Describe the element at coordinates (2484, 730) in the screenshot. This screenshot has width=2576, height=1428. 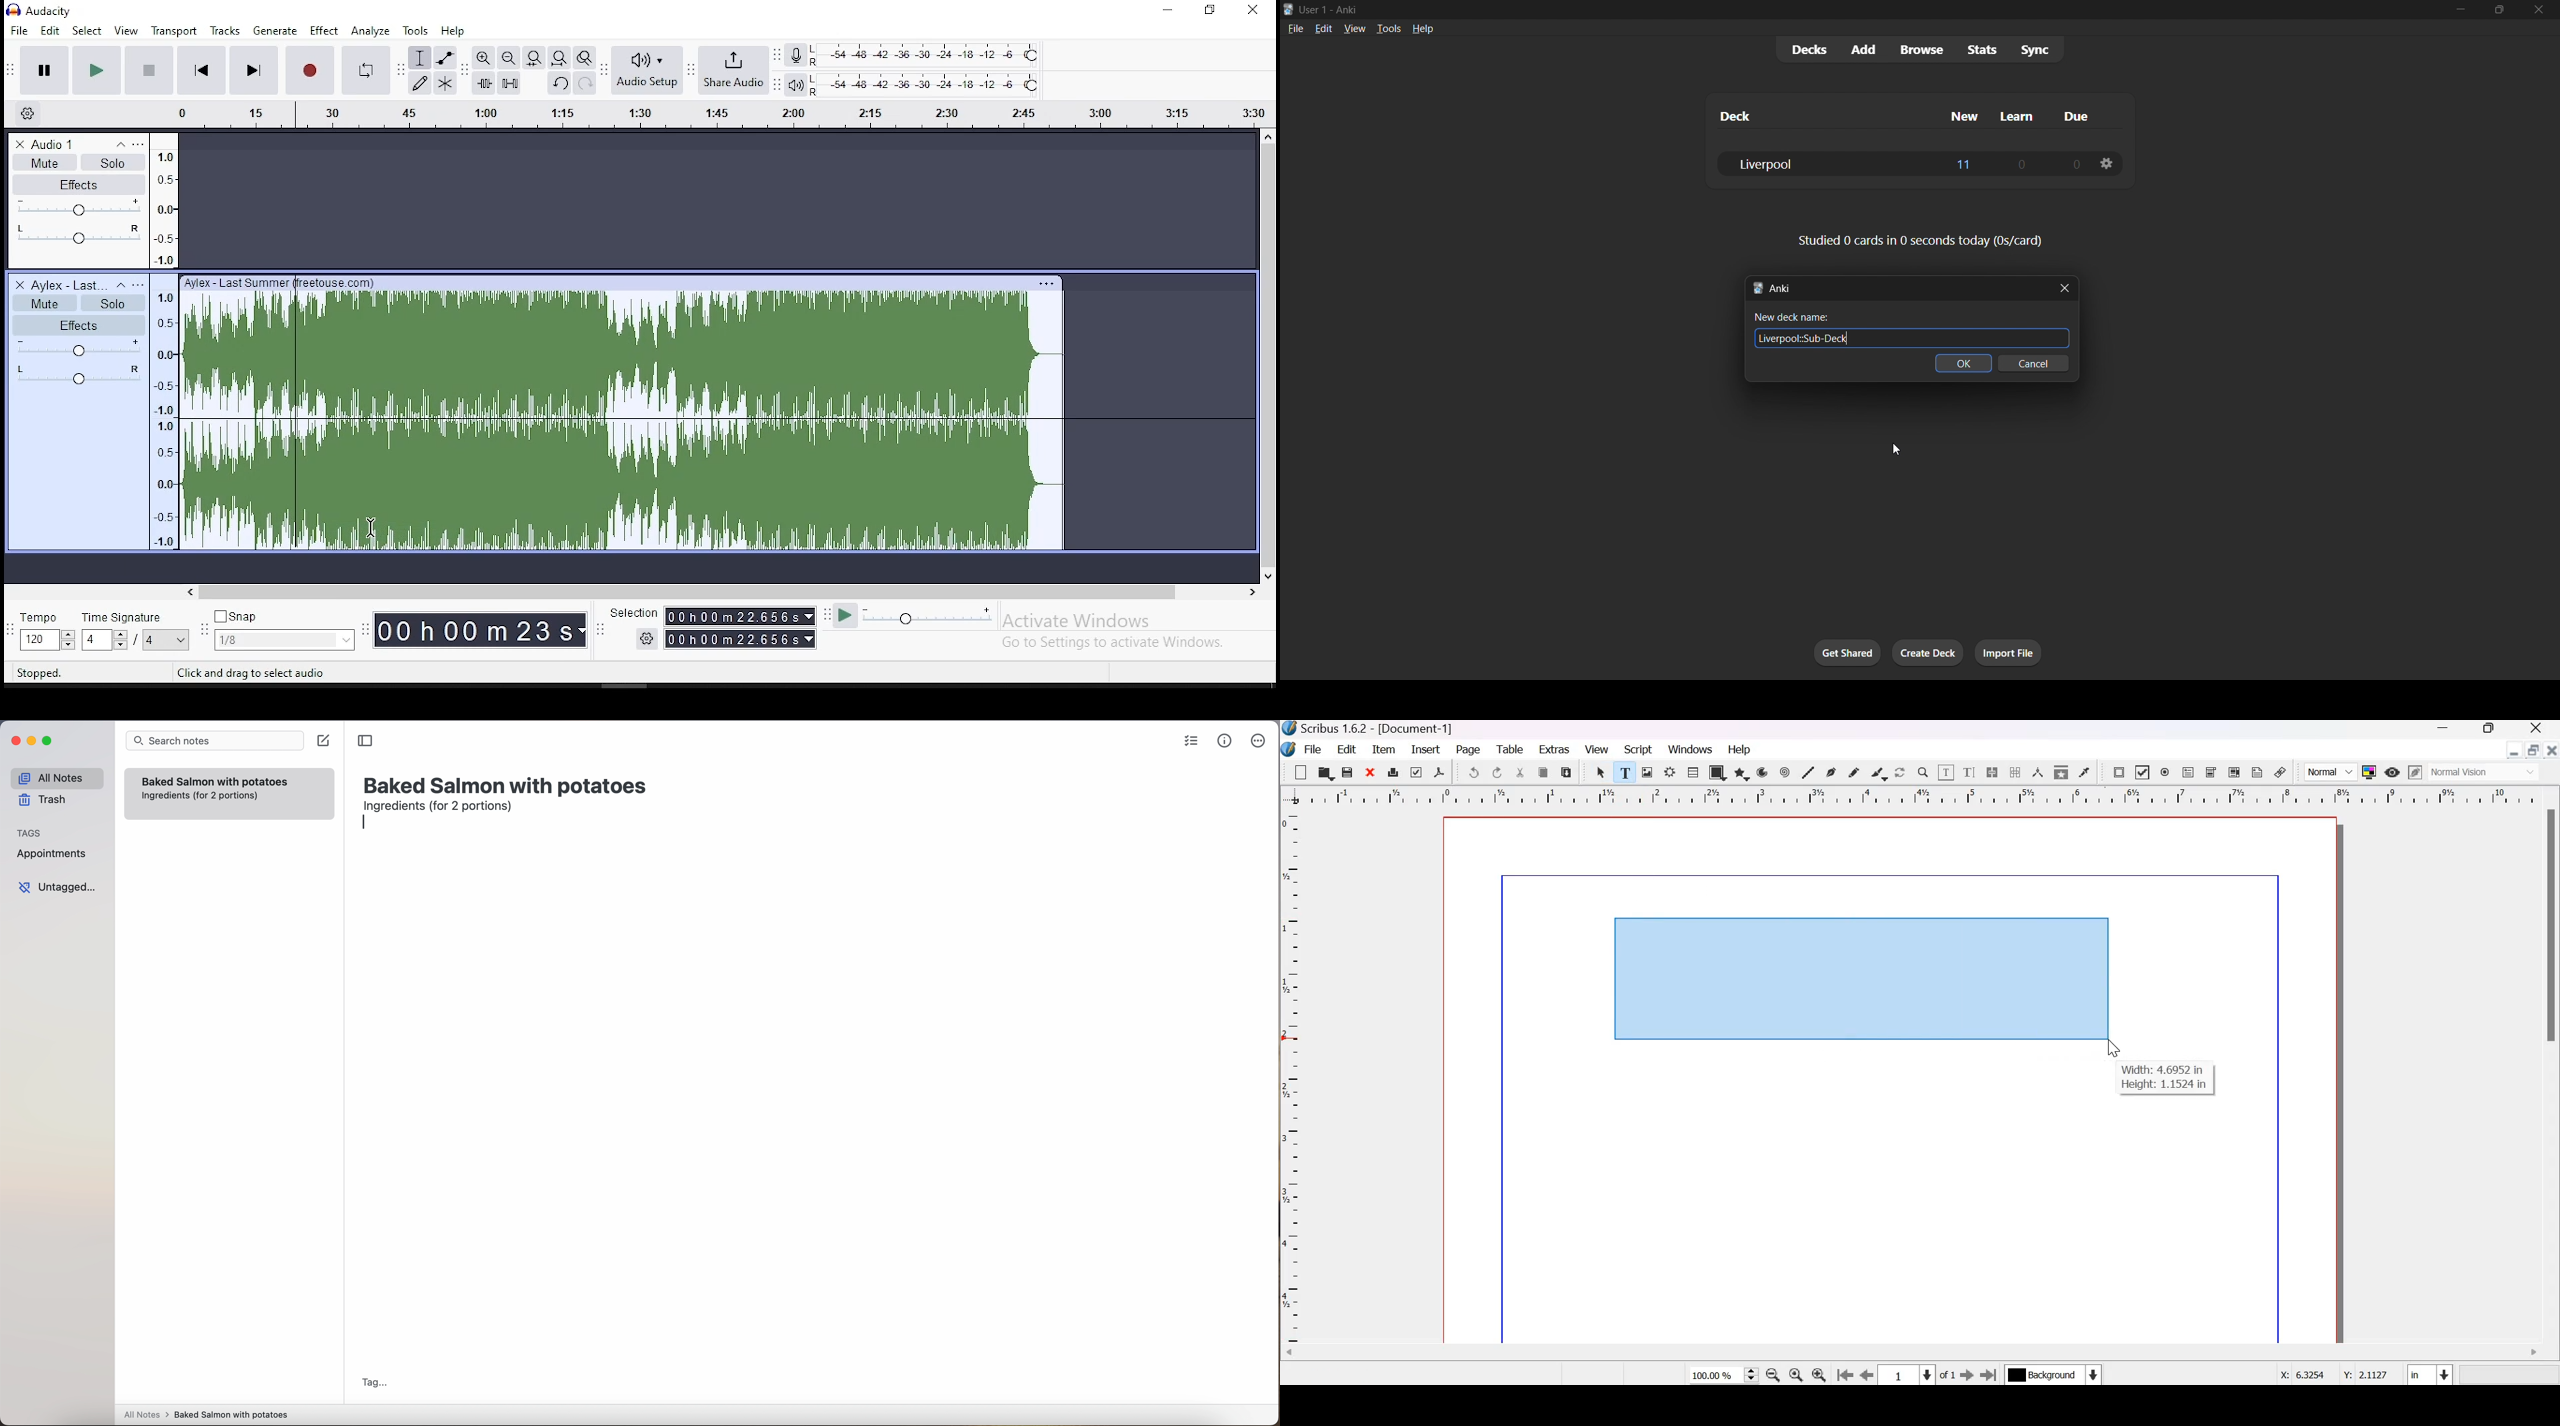
I see `Maximize` at that location.